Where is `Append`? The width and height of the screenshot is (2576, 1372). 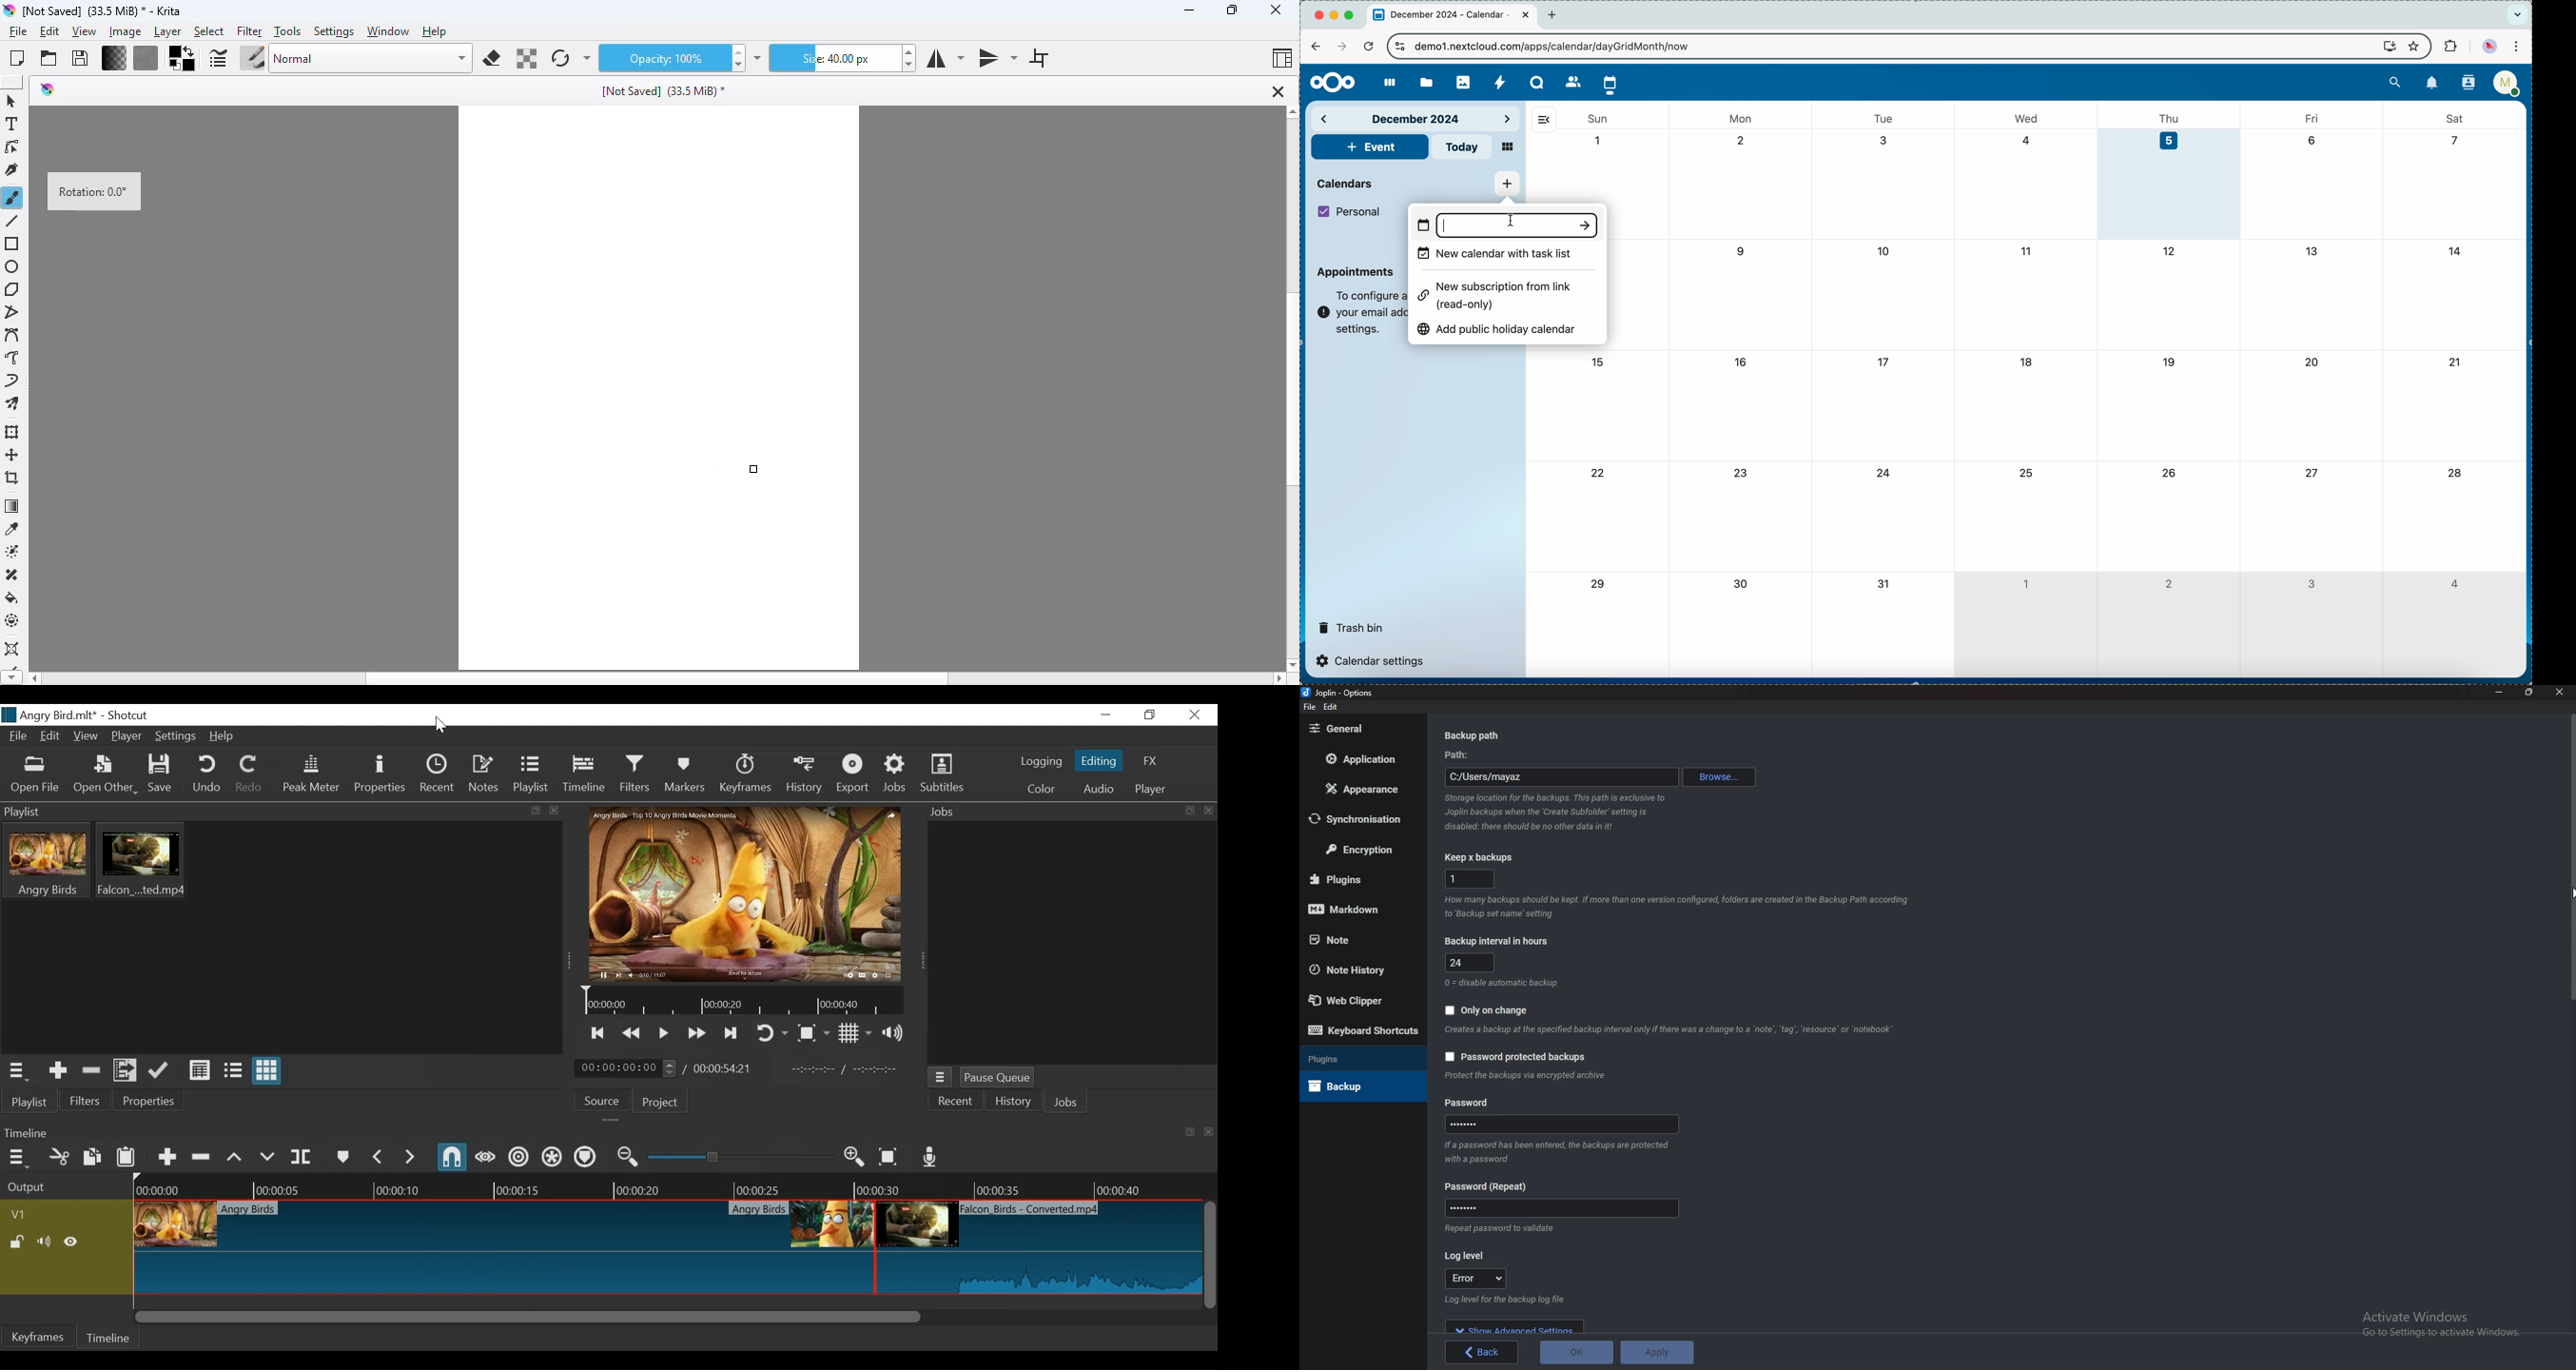 Append is located at coordinates (167, 1158).